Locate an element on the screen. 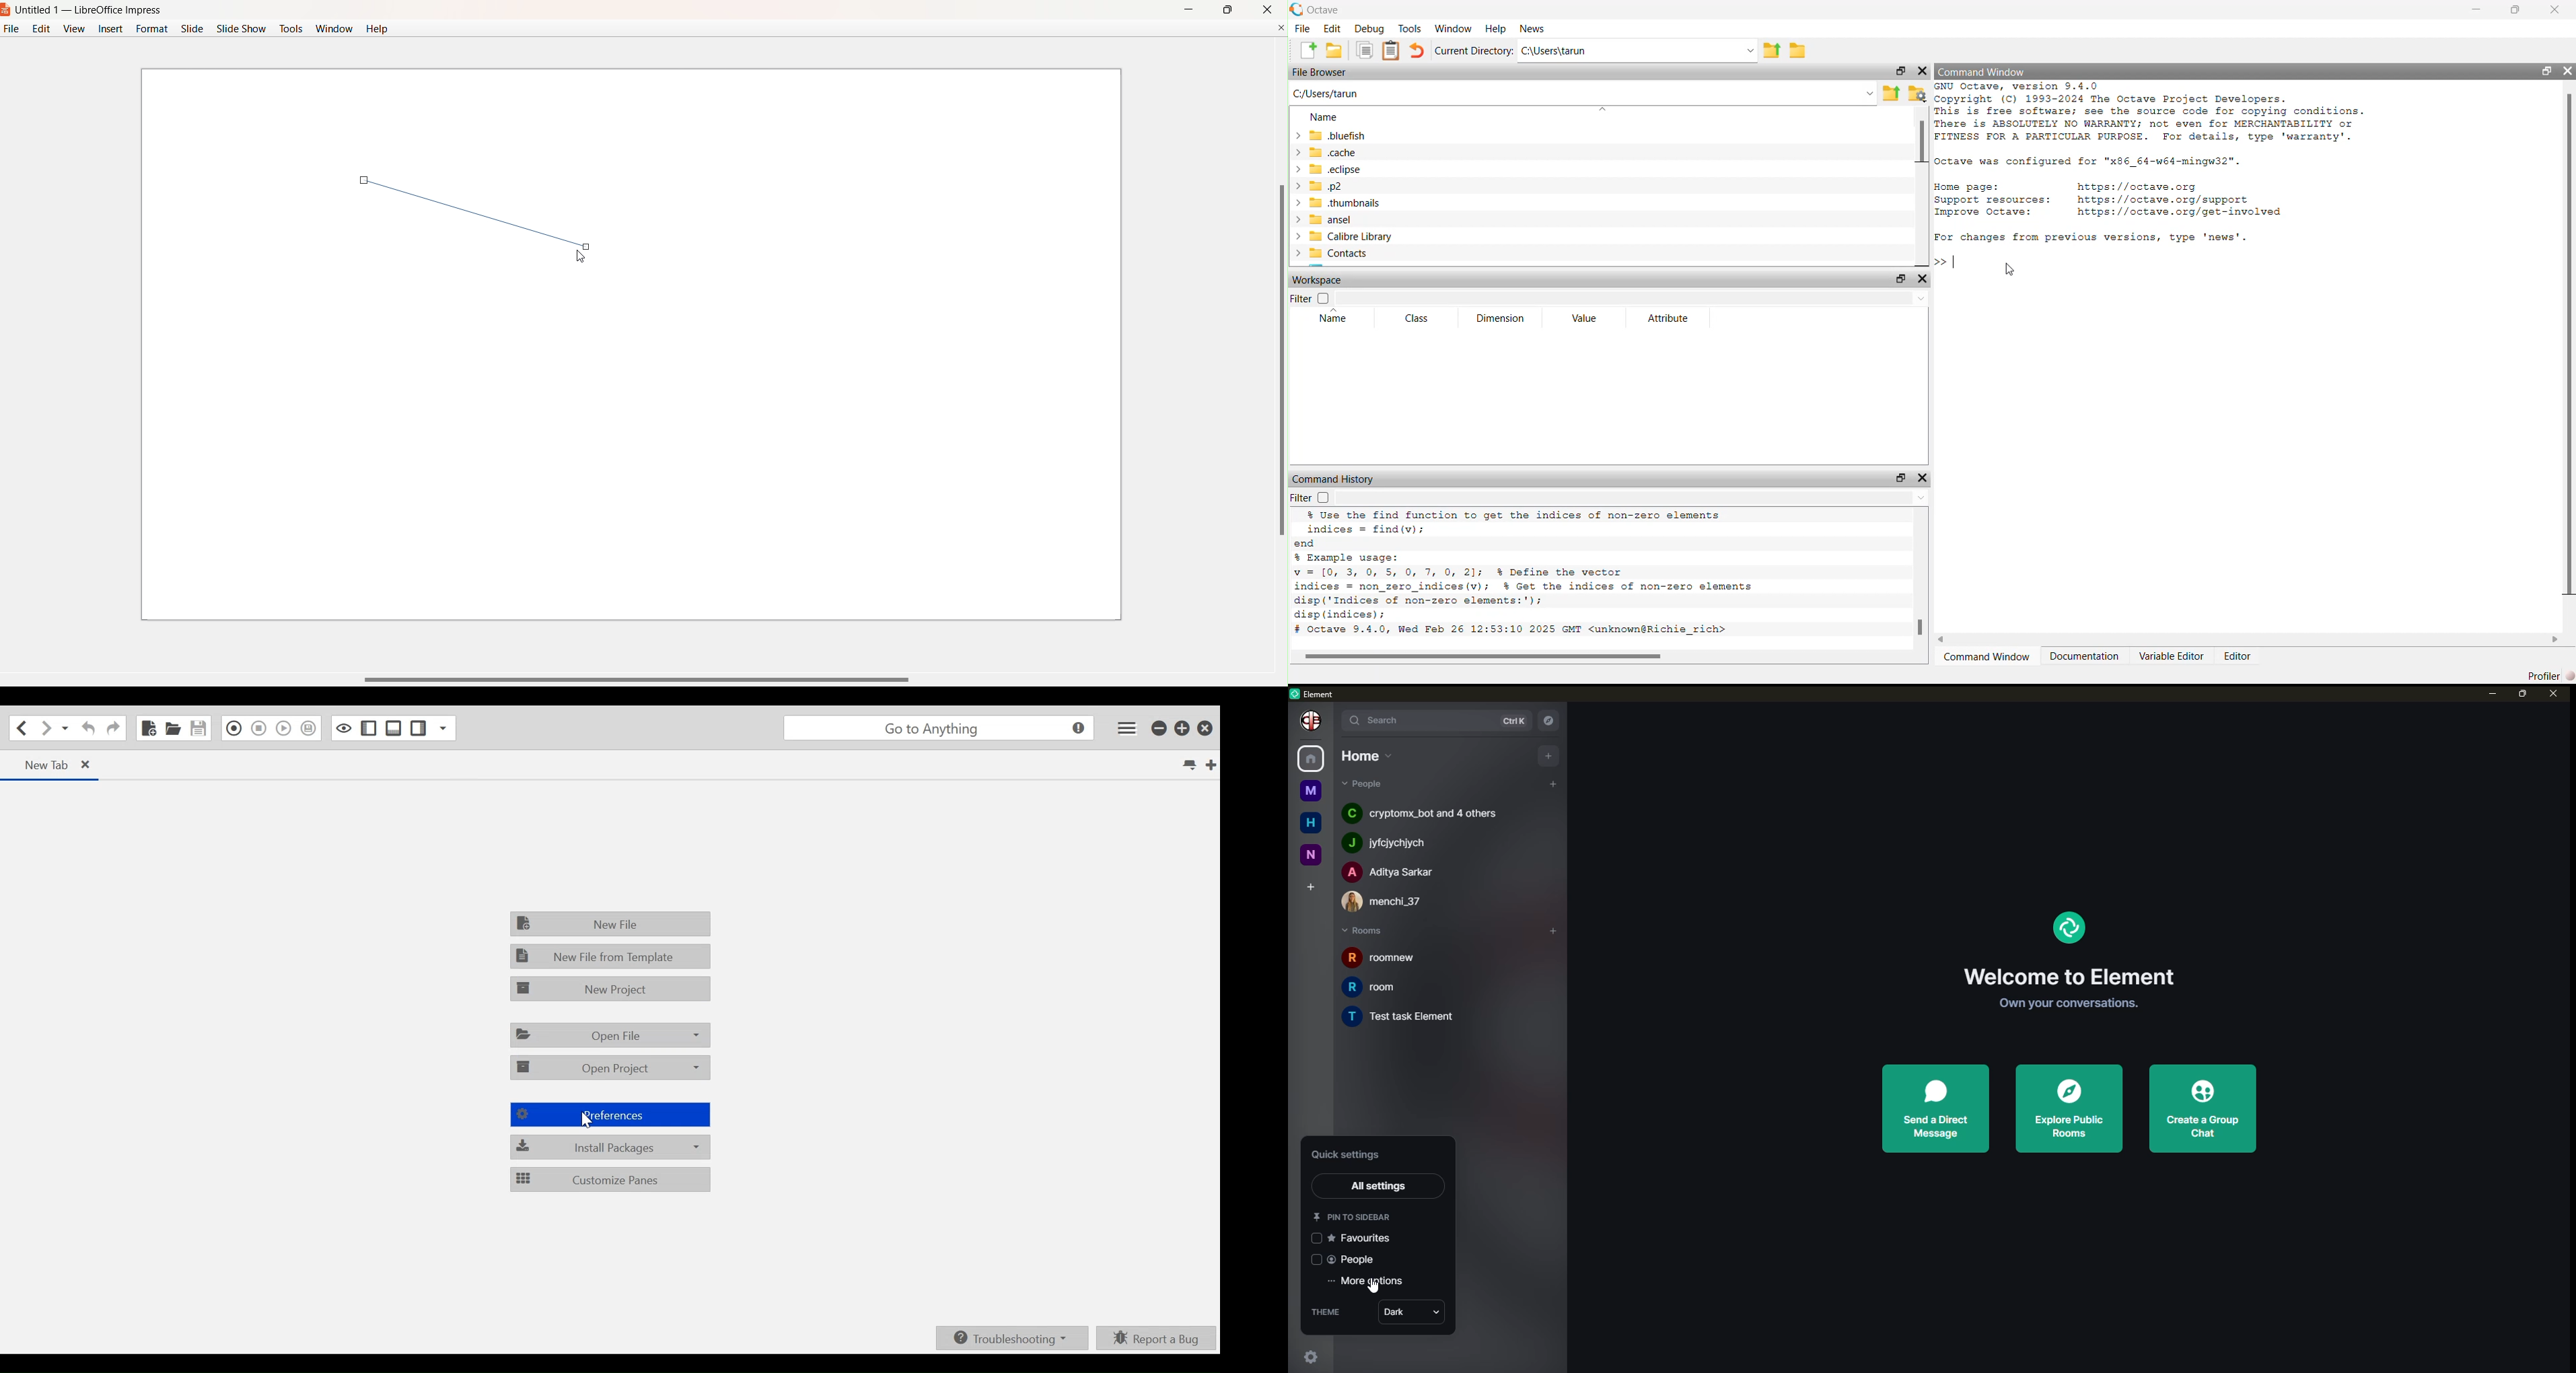  create a group chat is located at coordinates (2199, 1108).